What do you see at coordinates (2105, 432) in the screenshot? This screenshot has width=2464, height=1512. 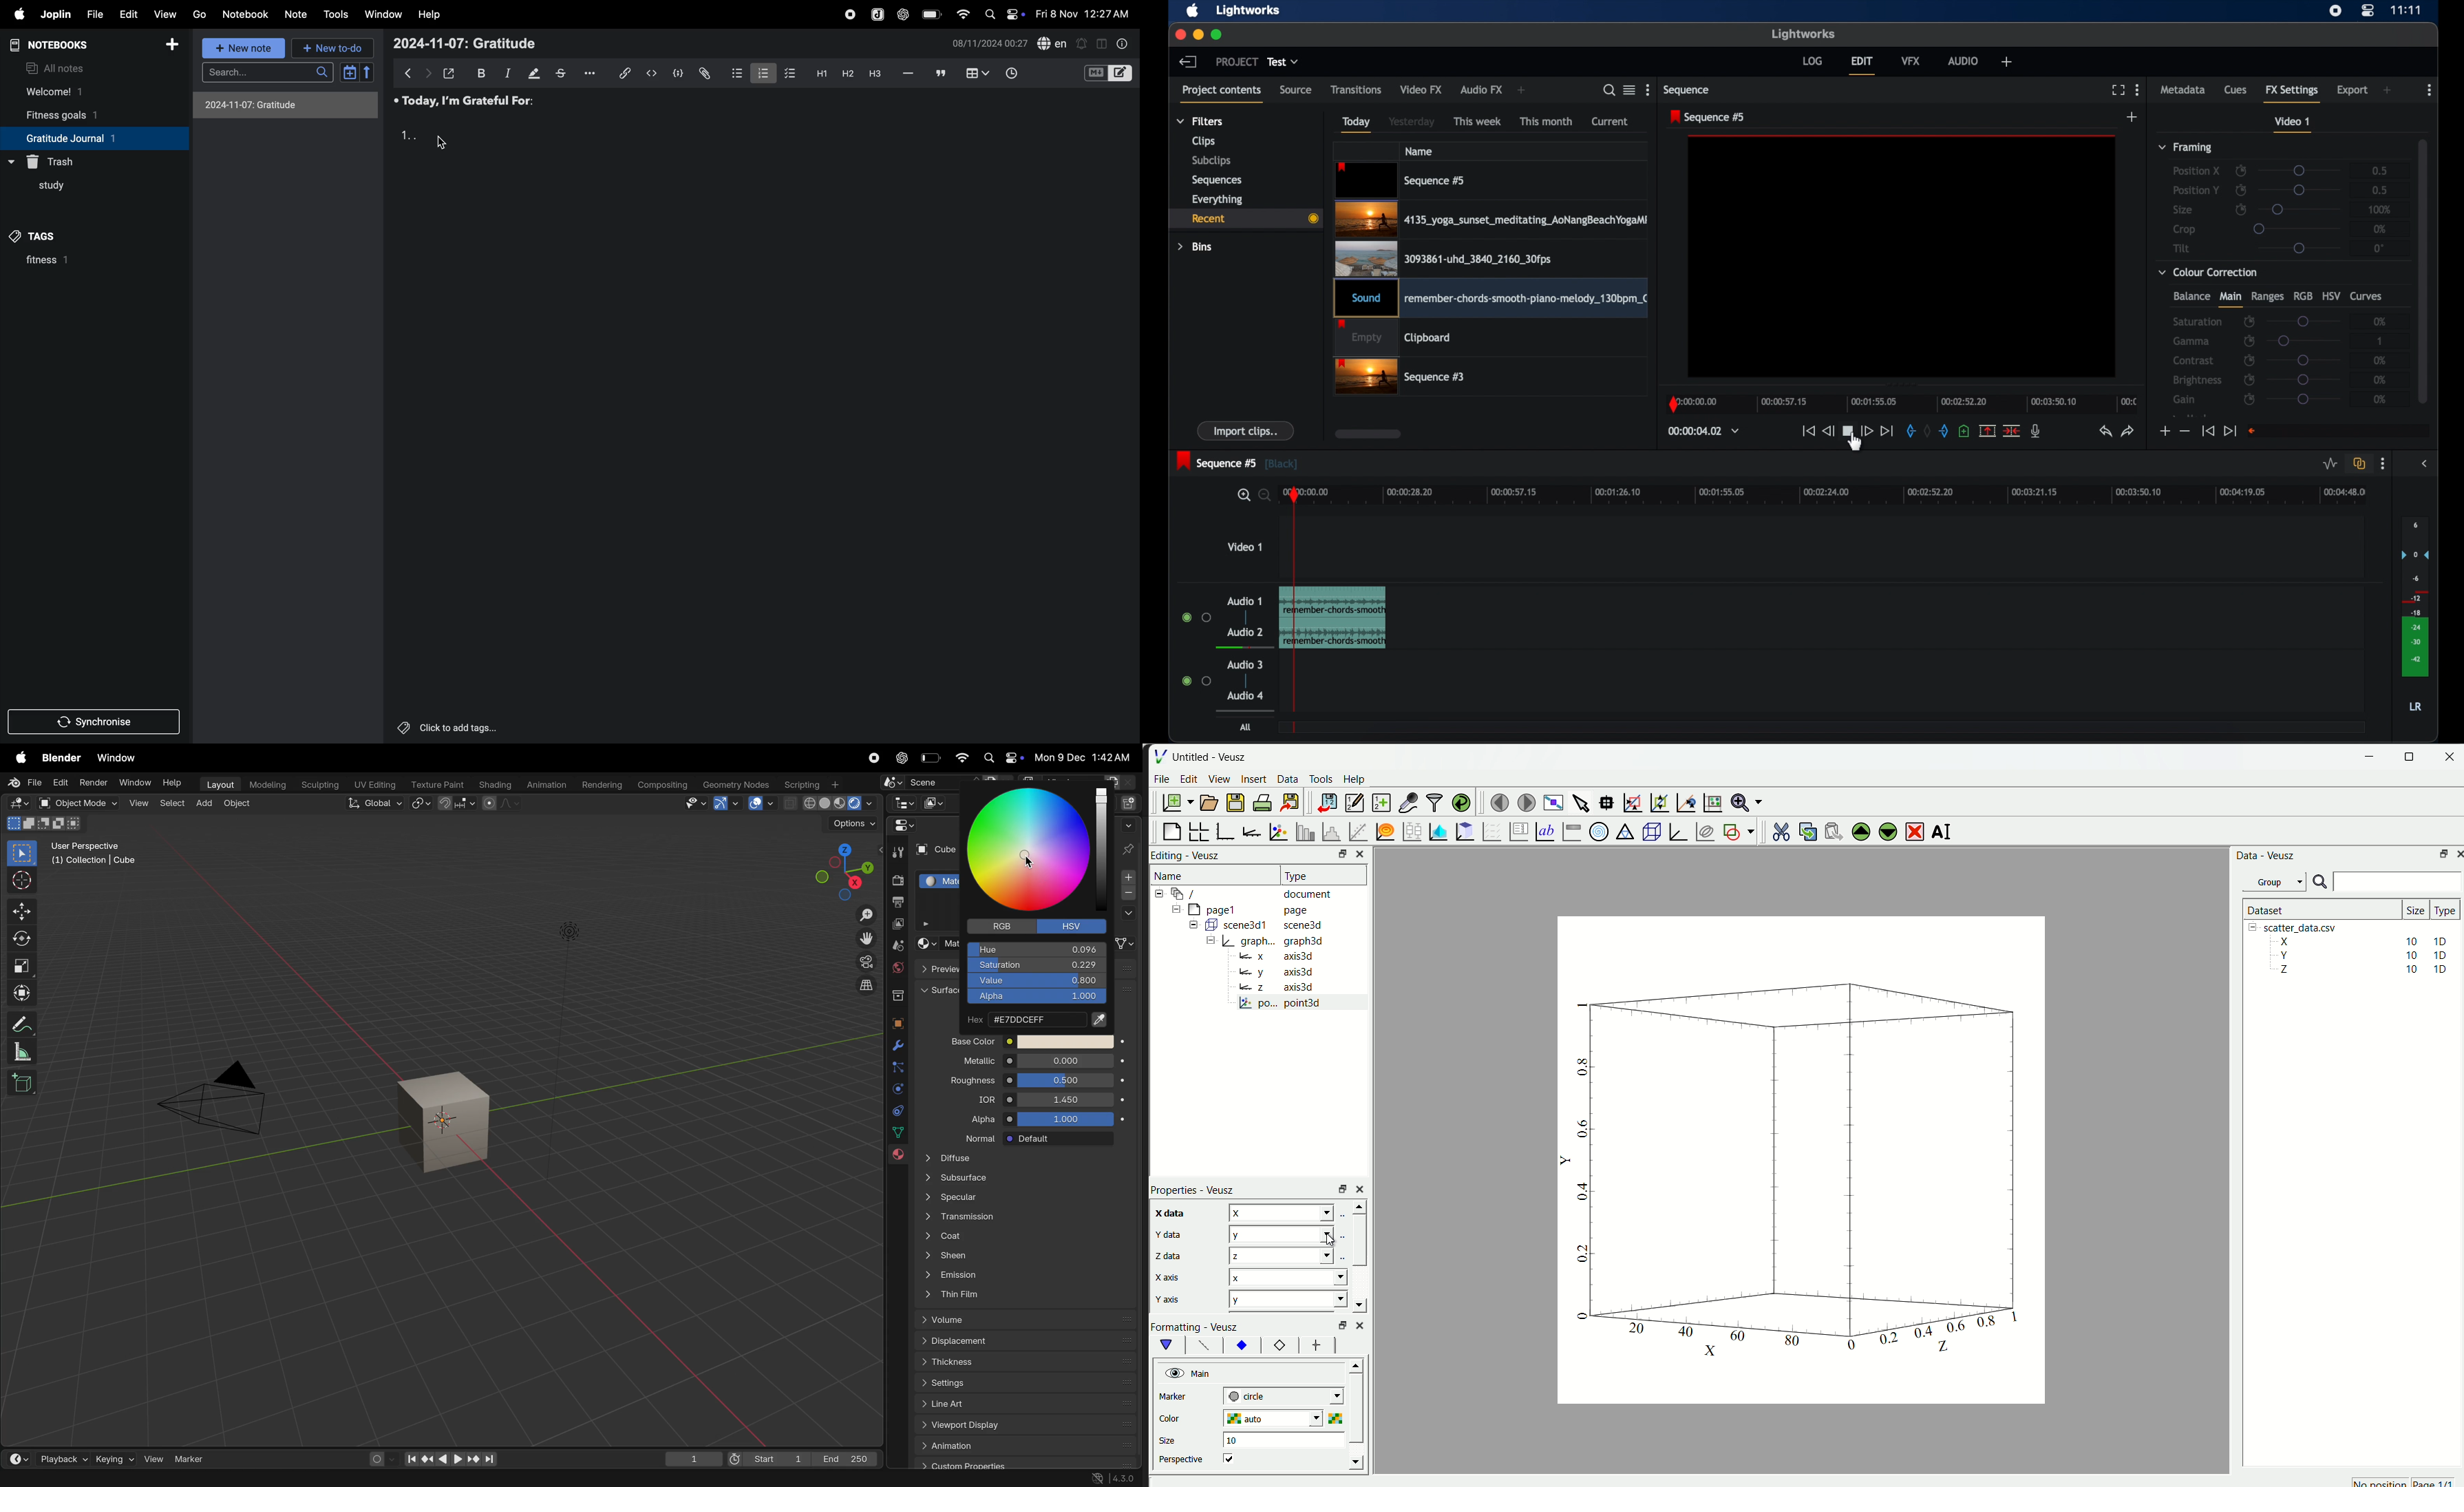 I see `undo` at bounding box center [2105, 432].